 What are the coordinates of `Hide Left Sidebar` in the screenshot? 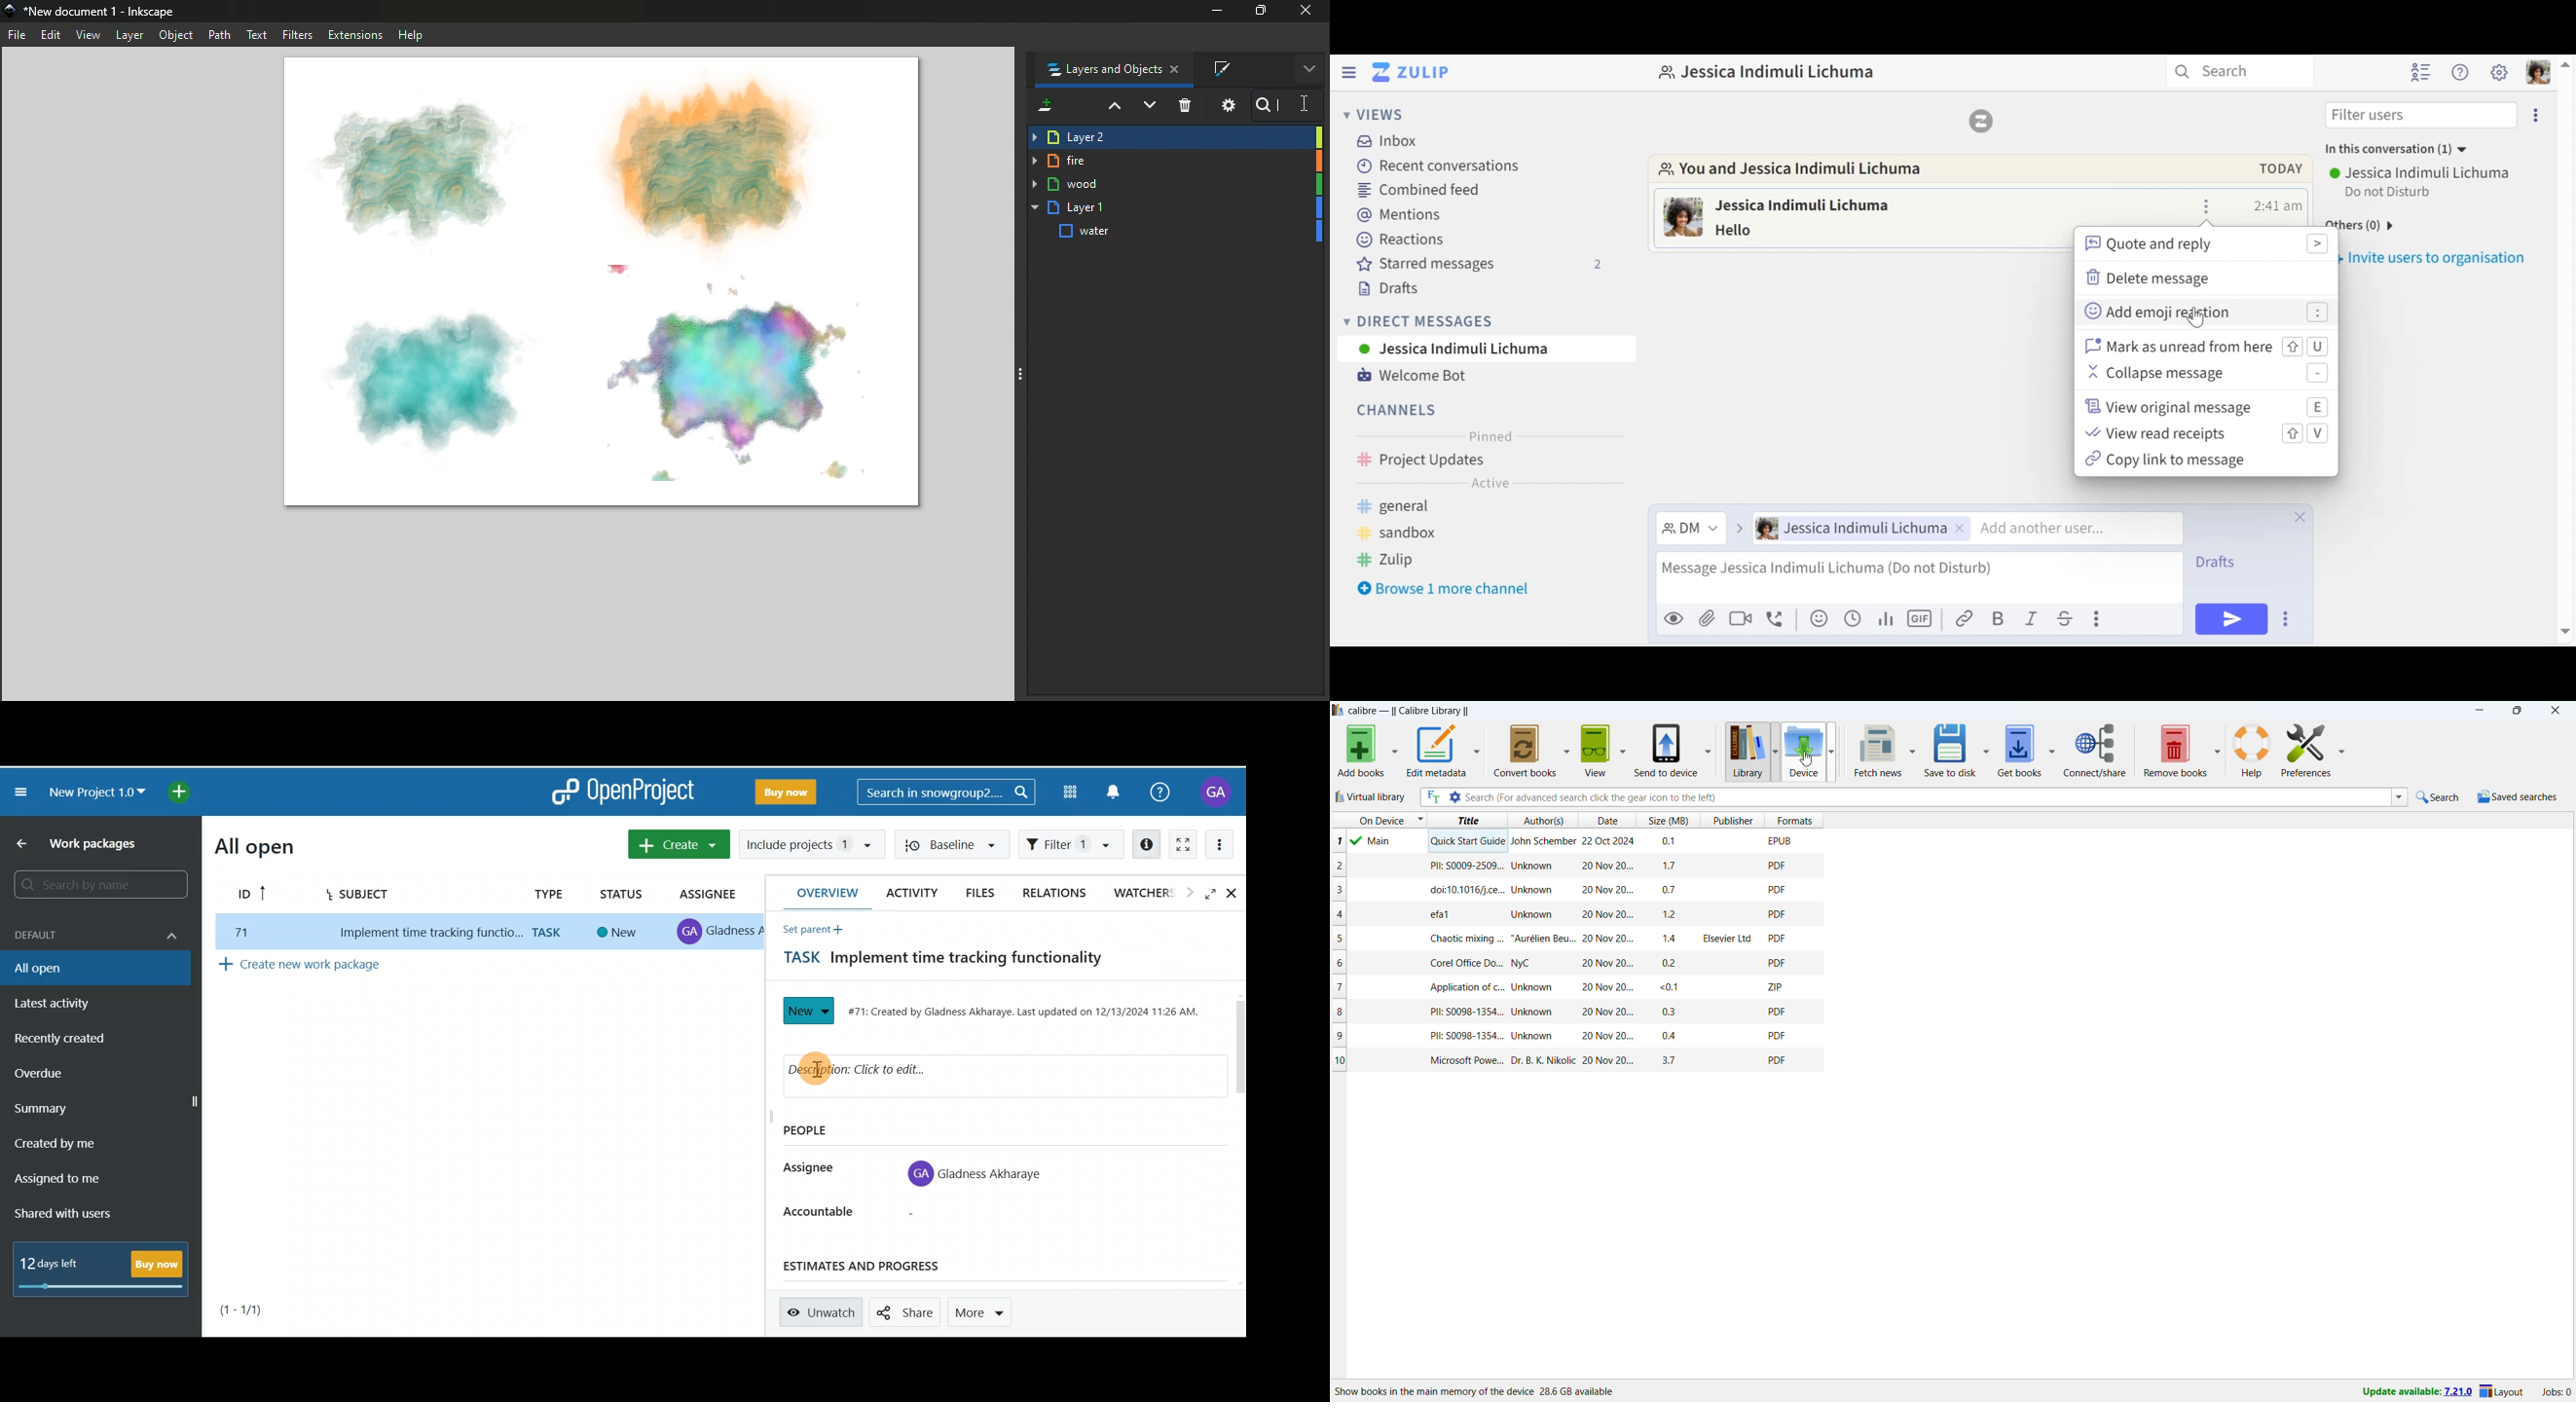 It's located at (1348, 71).